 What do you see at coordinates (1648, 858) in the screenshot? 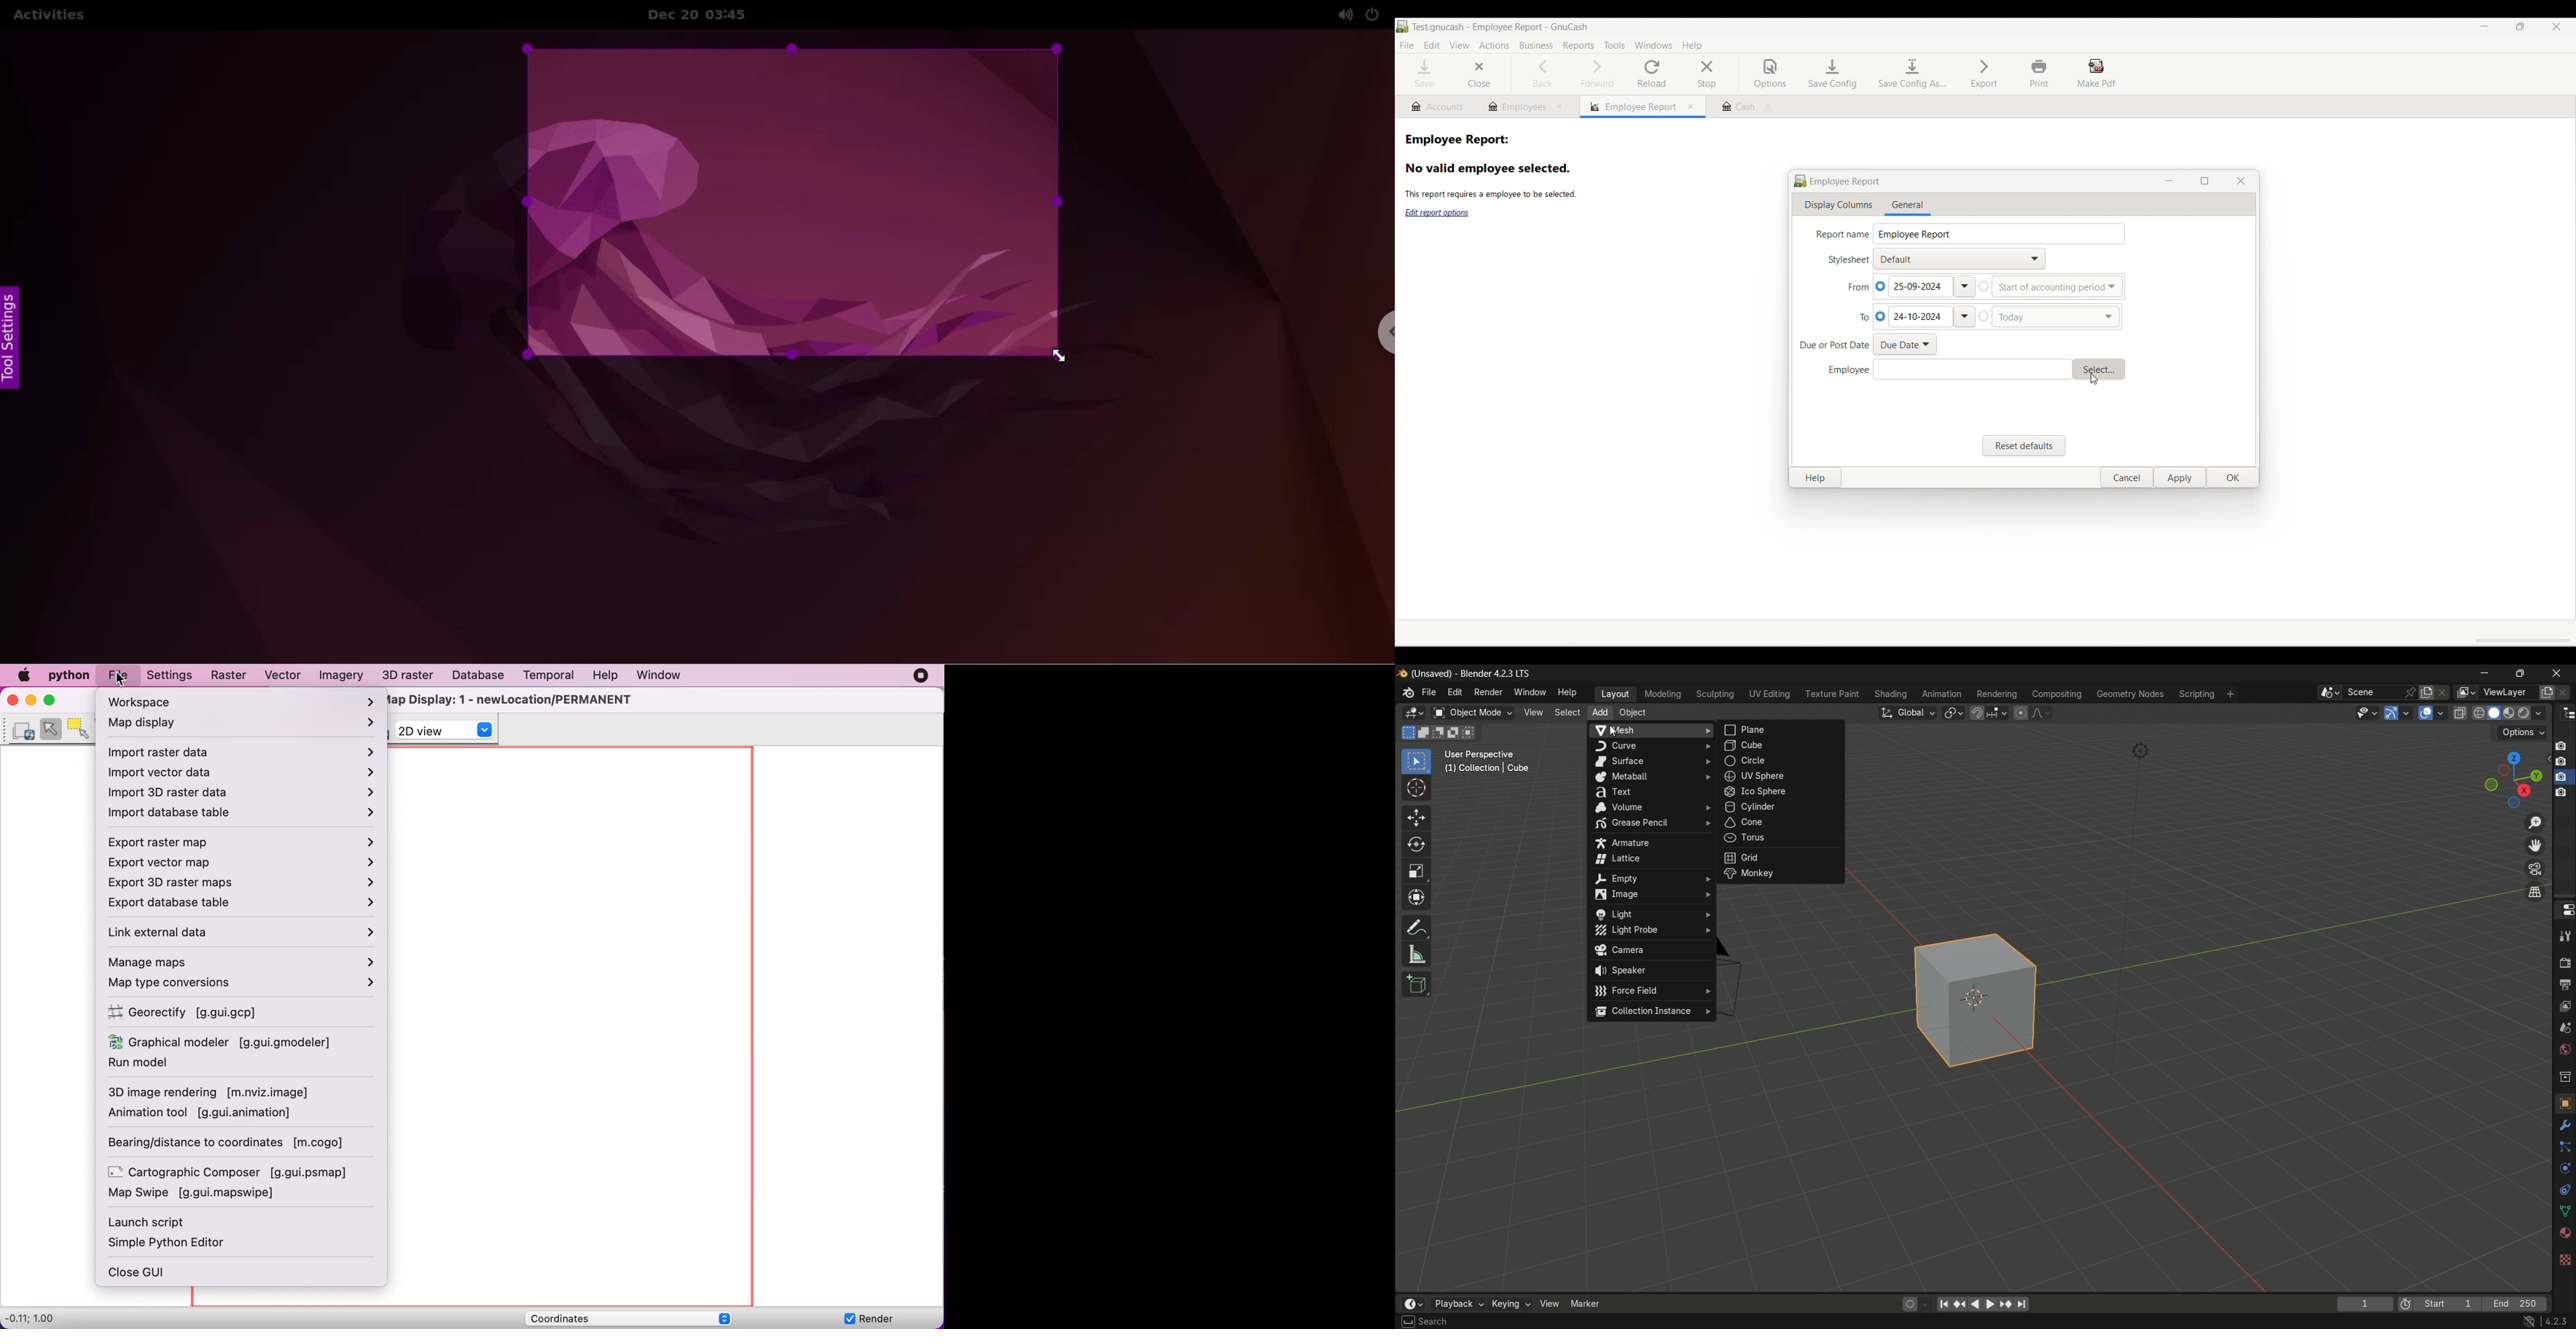
I see `lattice` at bounding box center [1648, 858].